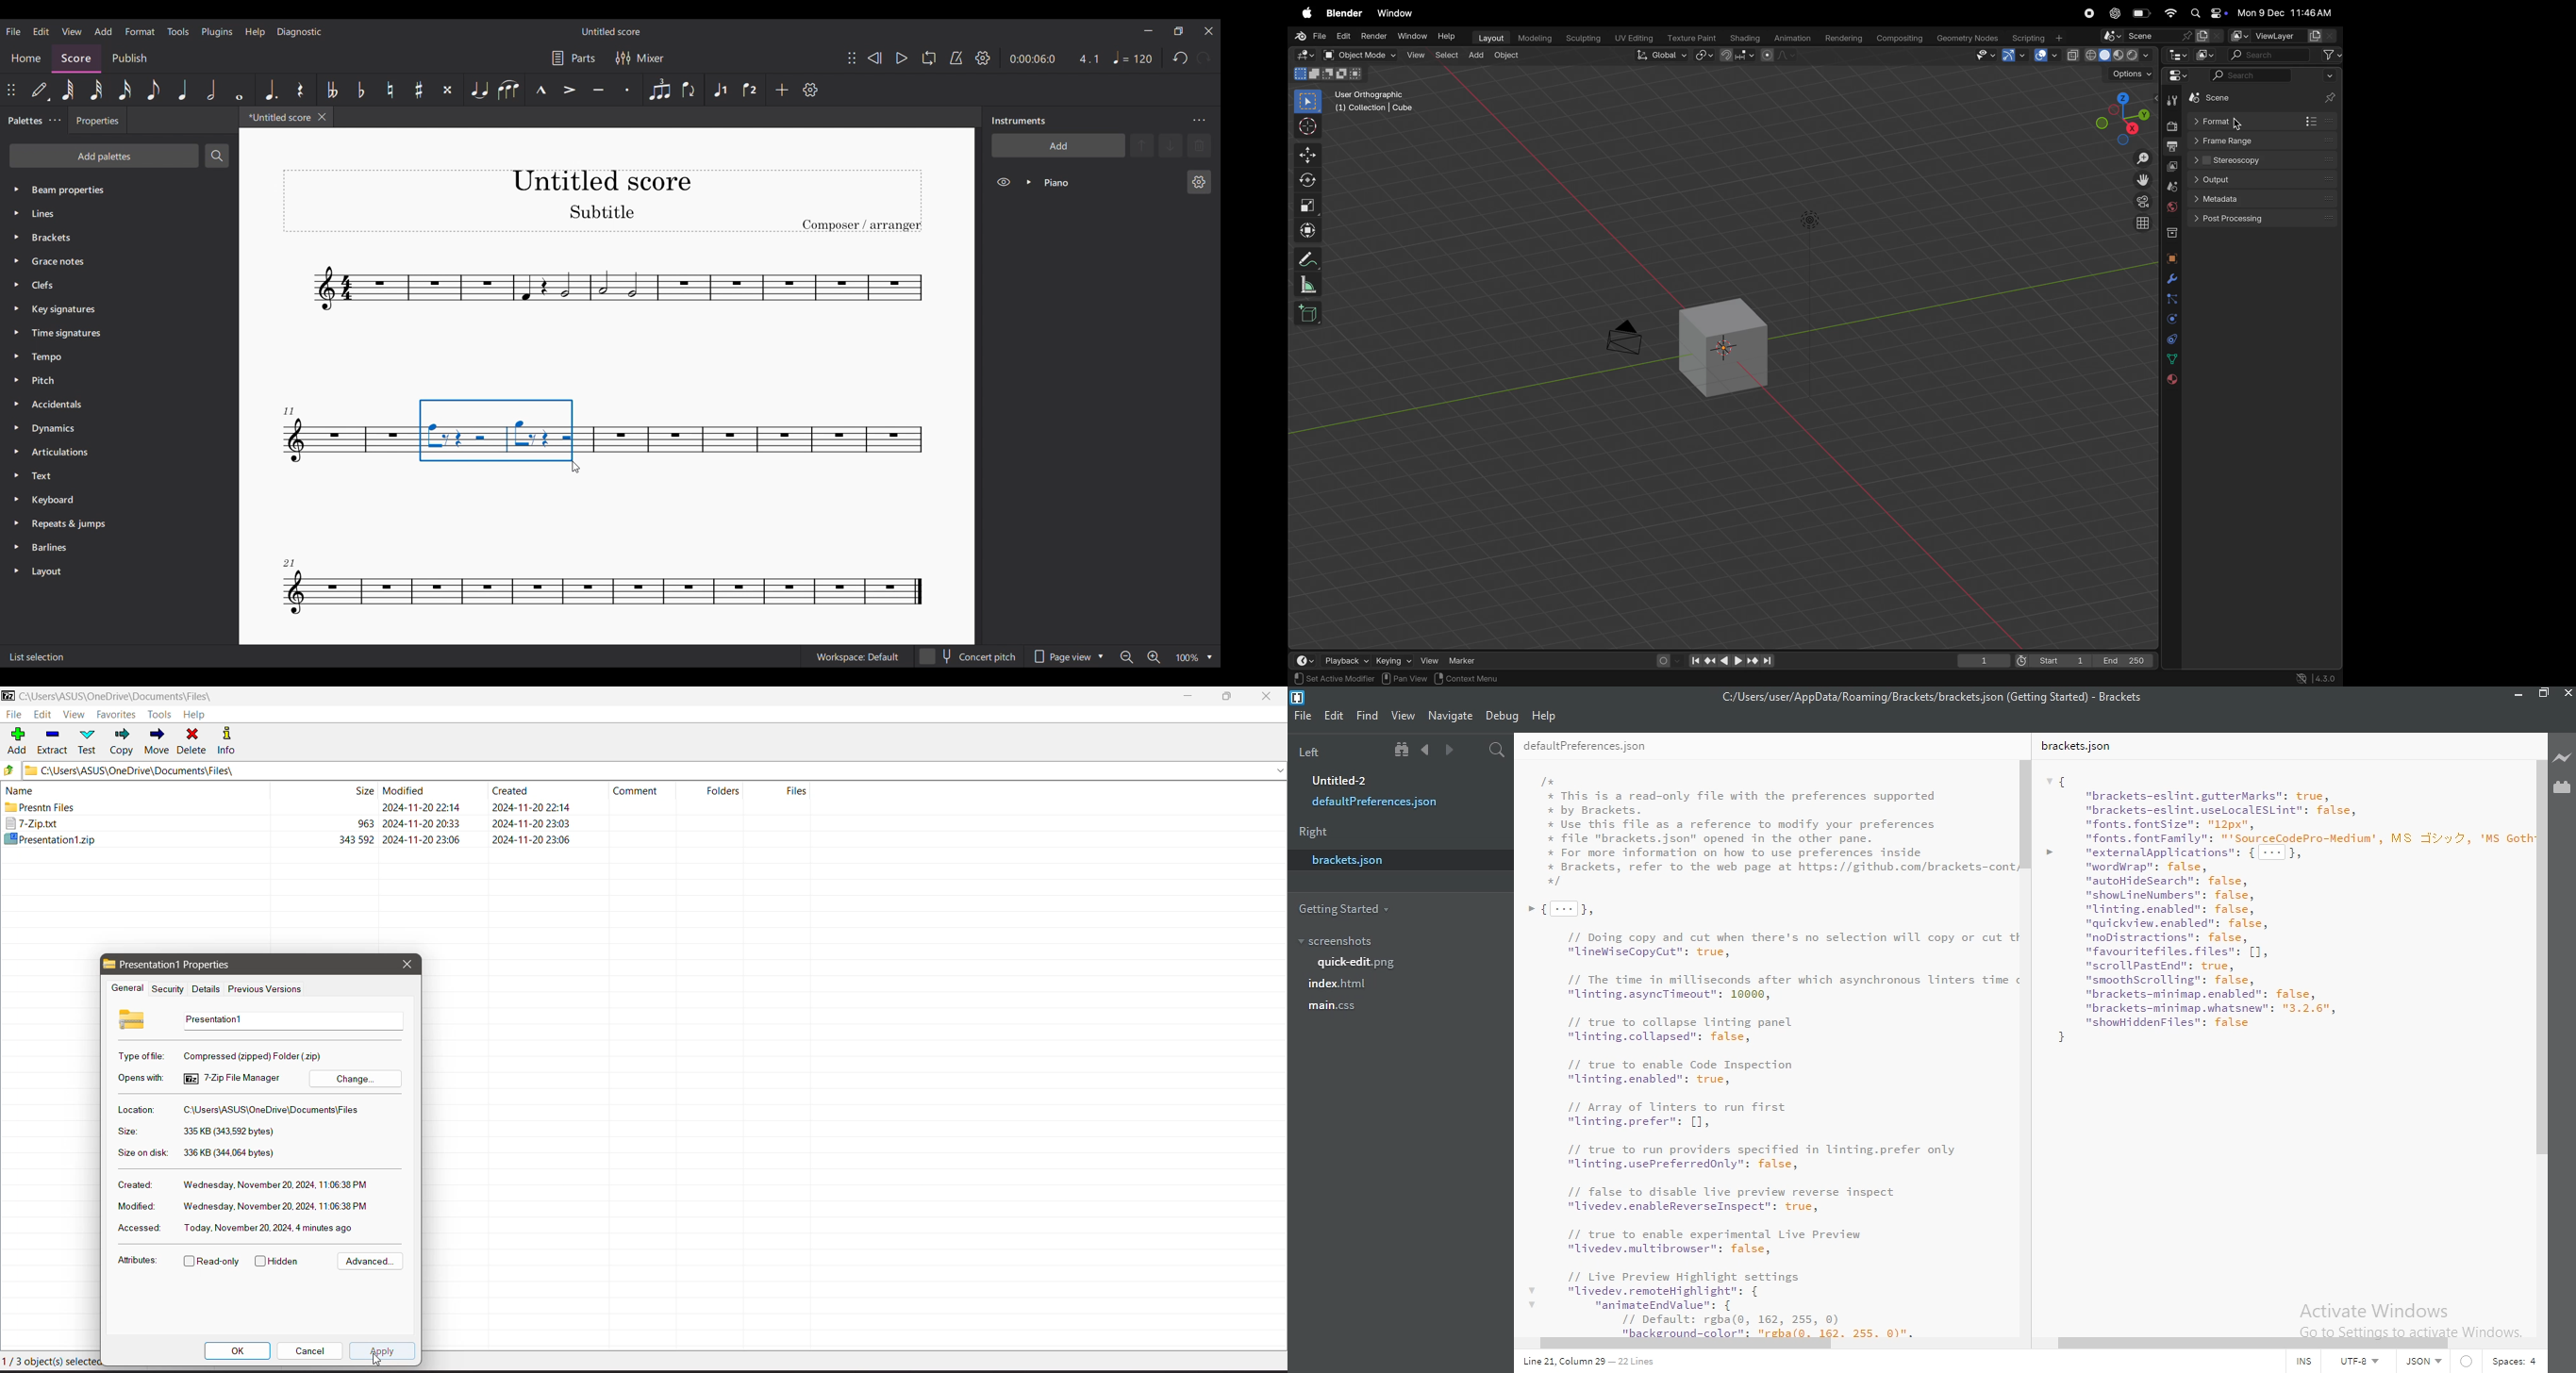 This screenshot has height=1400, width=2576. I want to click on getting started, so click(1346, 910).